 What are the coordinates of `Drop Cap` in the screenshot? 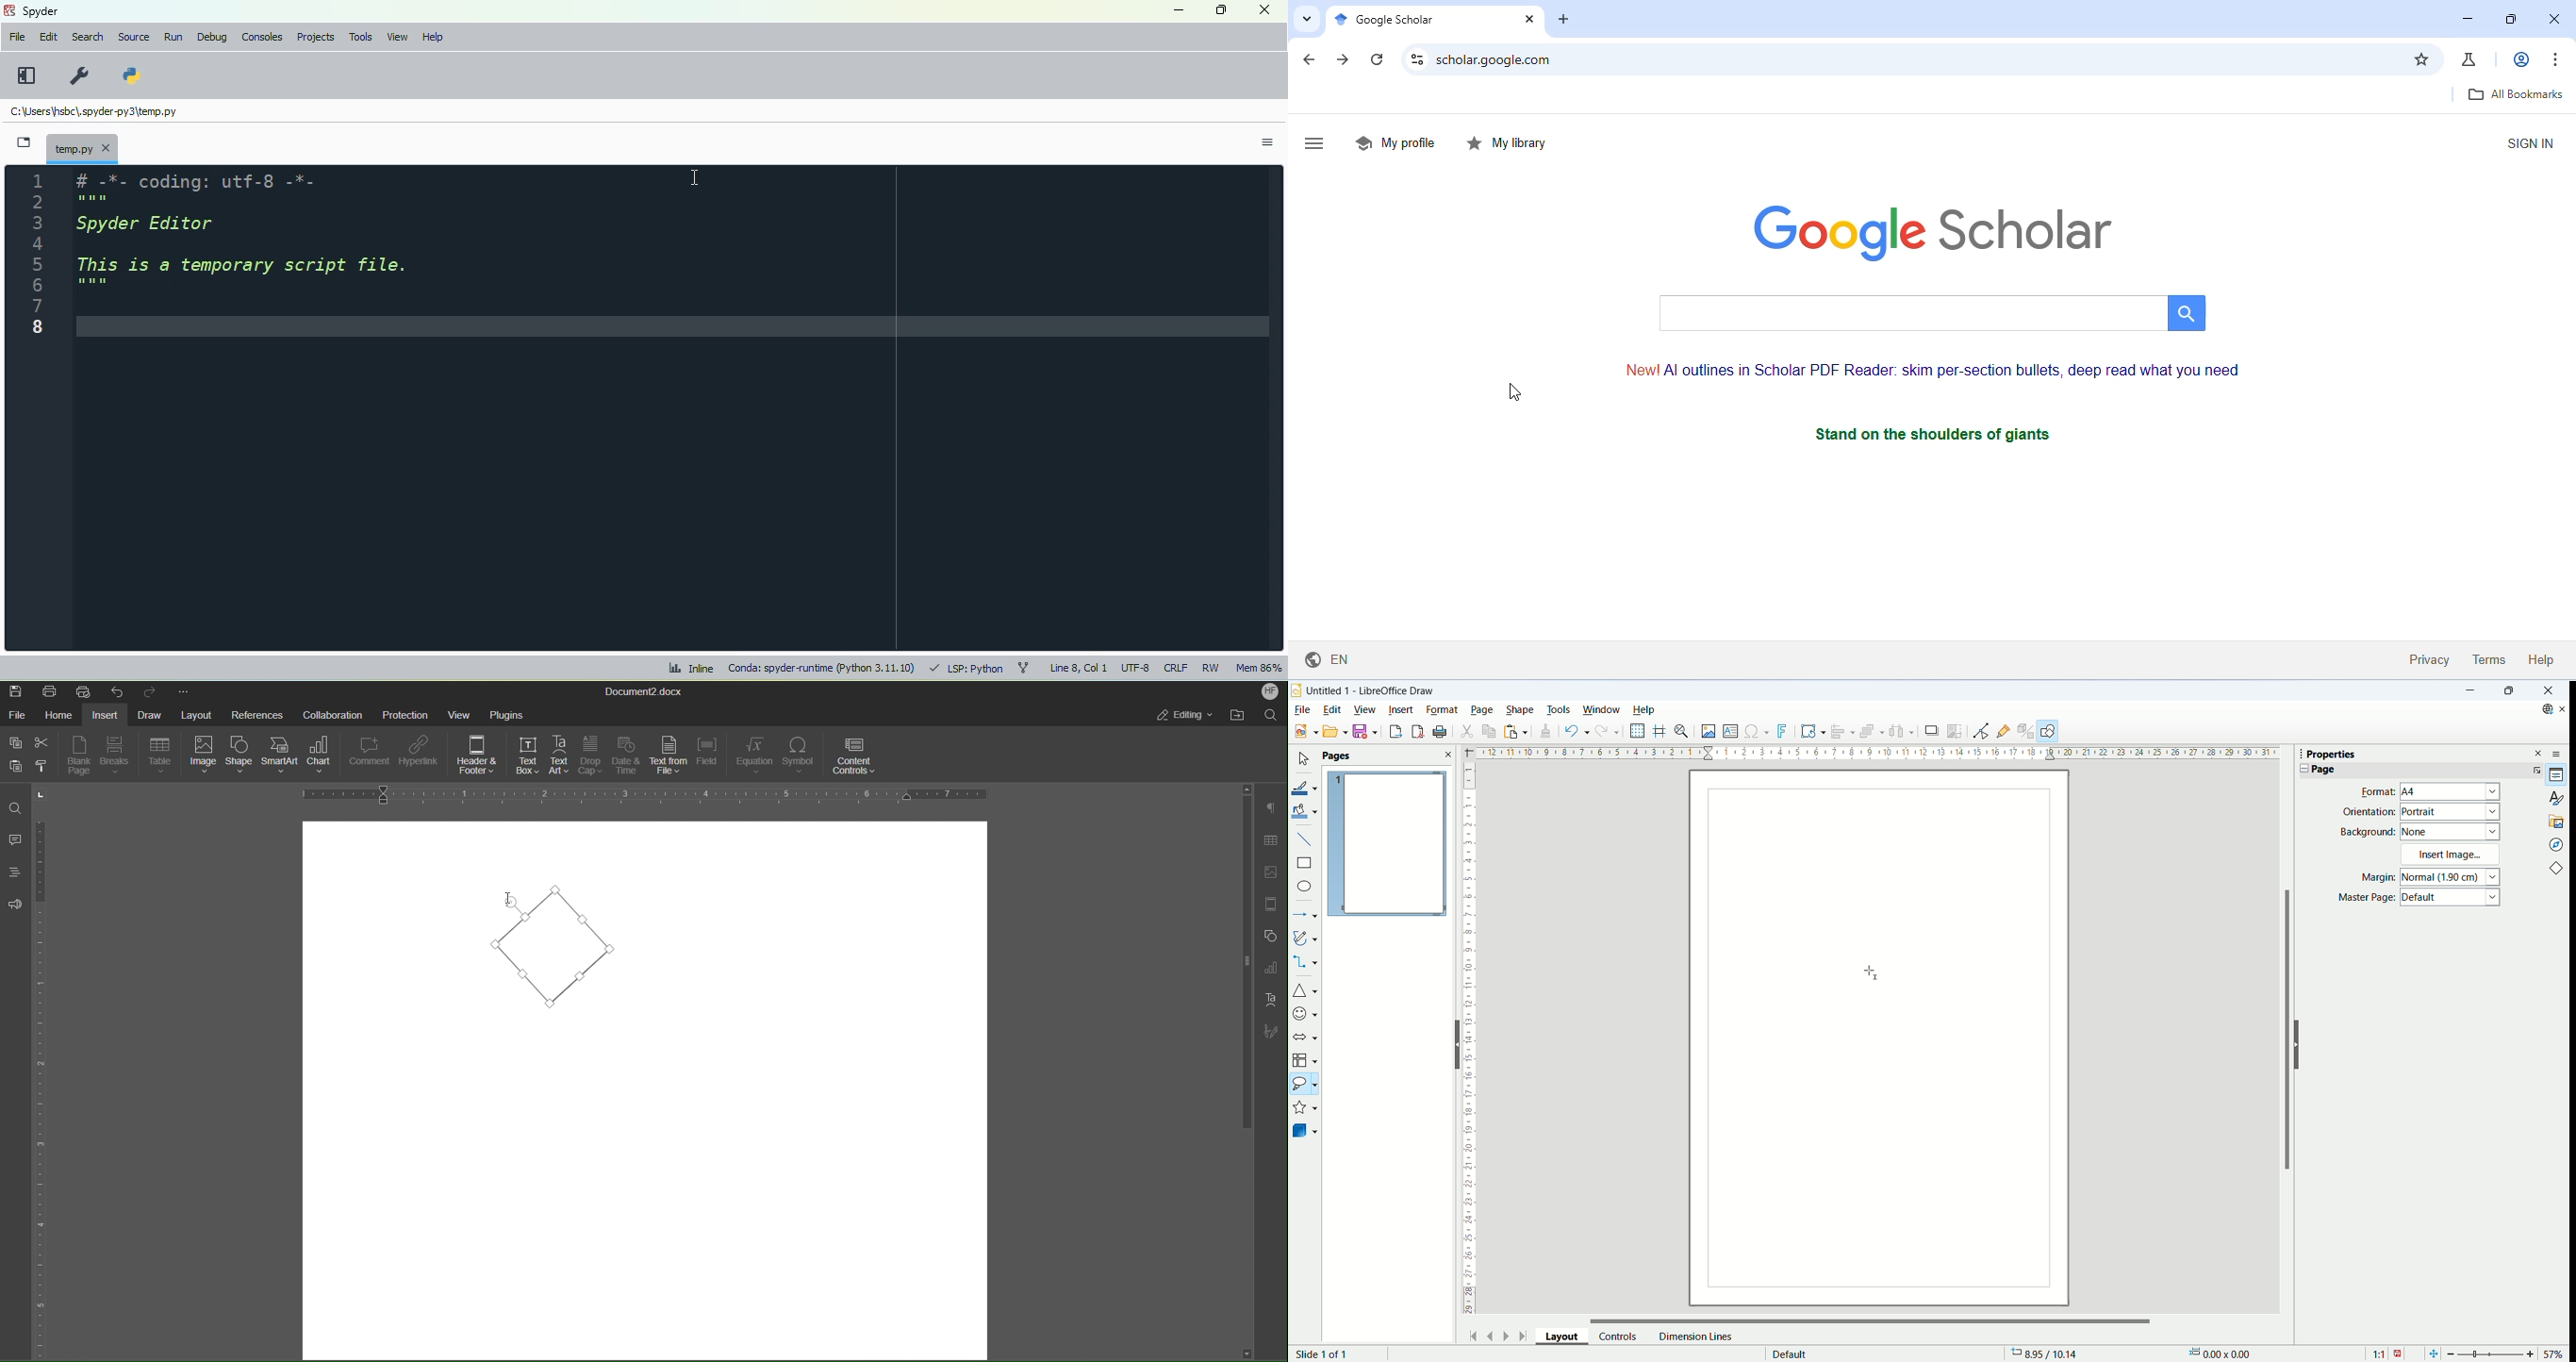 It's located at (591, 756).